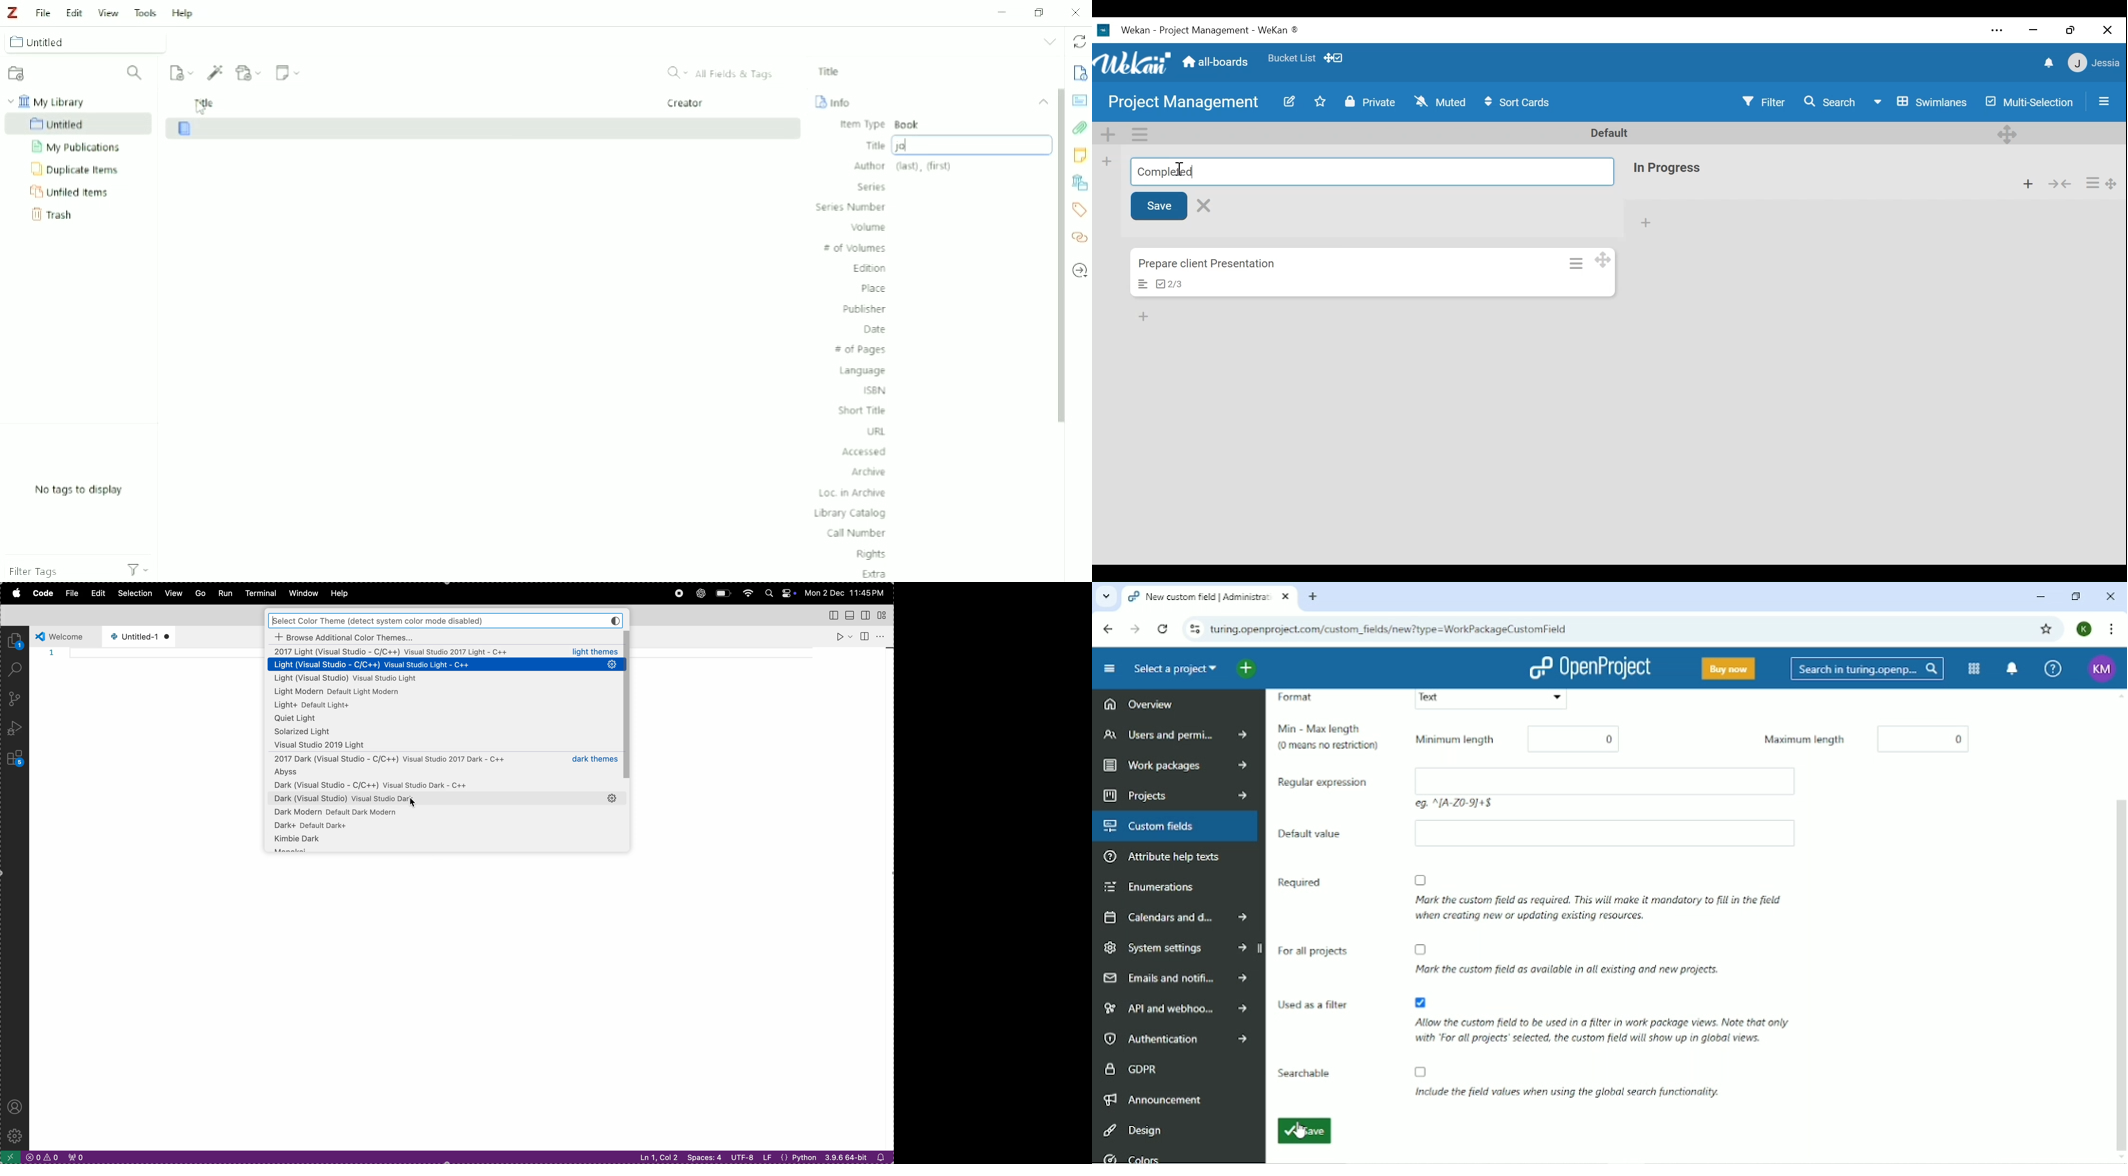  What do you see at coordinates (1206, 205) in the screenshot?
I see `Cancel` at bounding box center [1206, 205].